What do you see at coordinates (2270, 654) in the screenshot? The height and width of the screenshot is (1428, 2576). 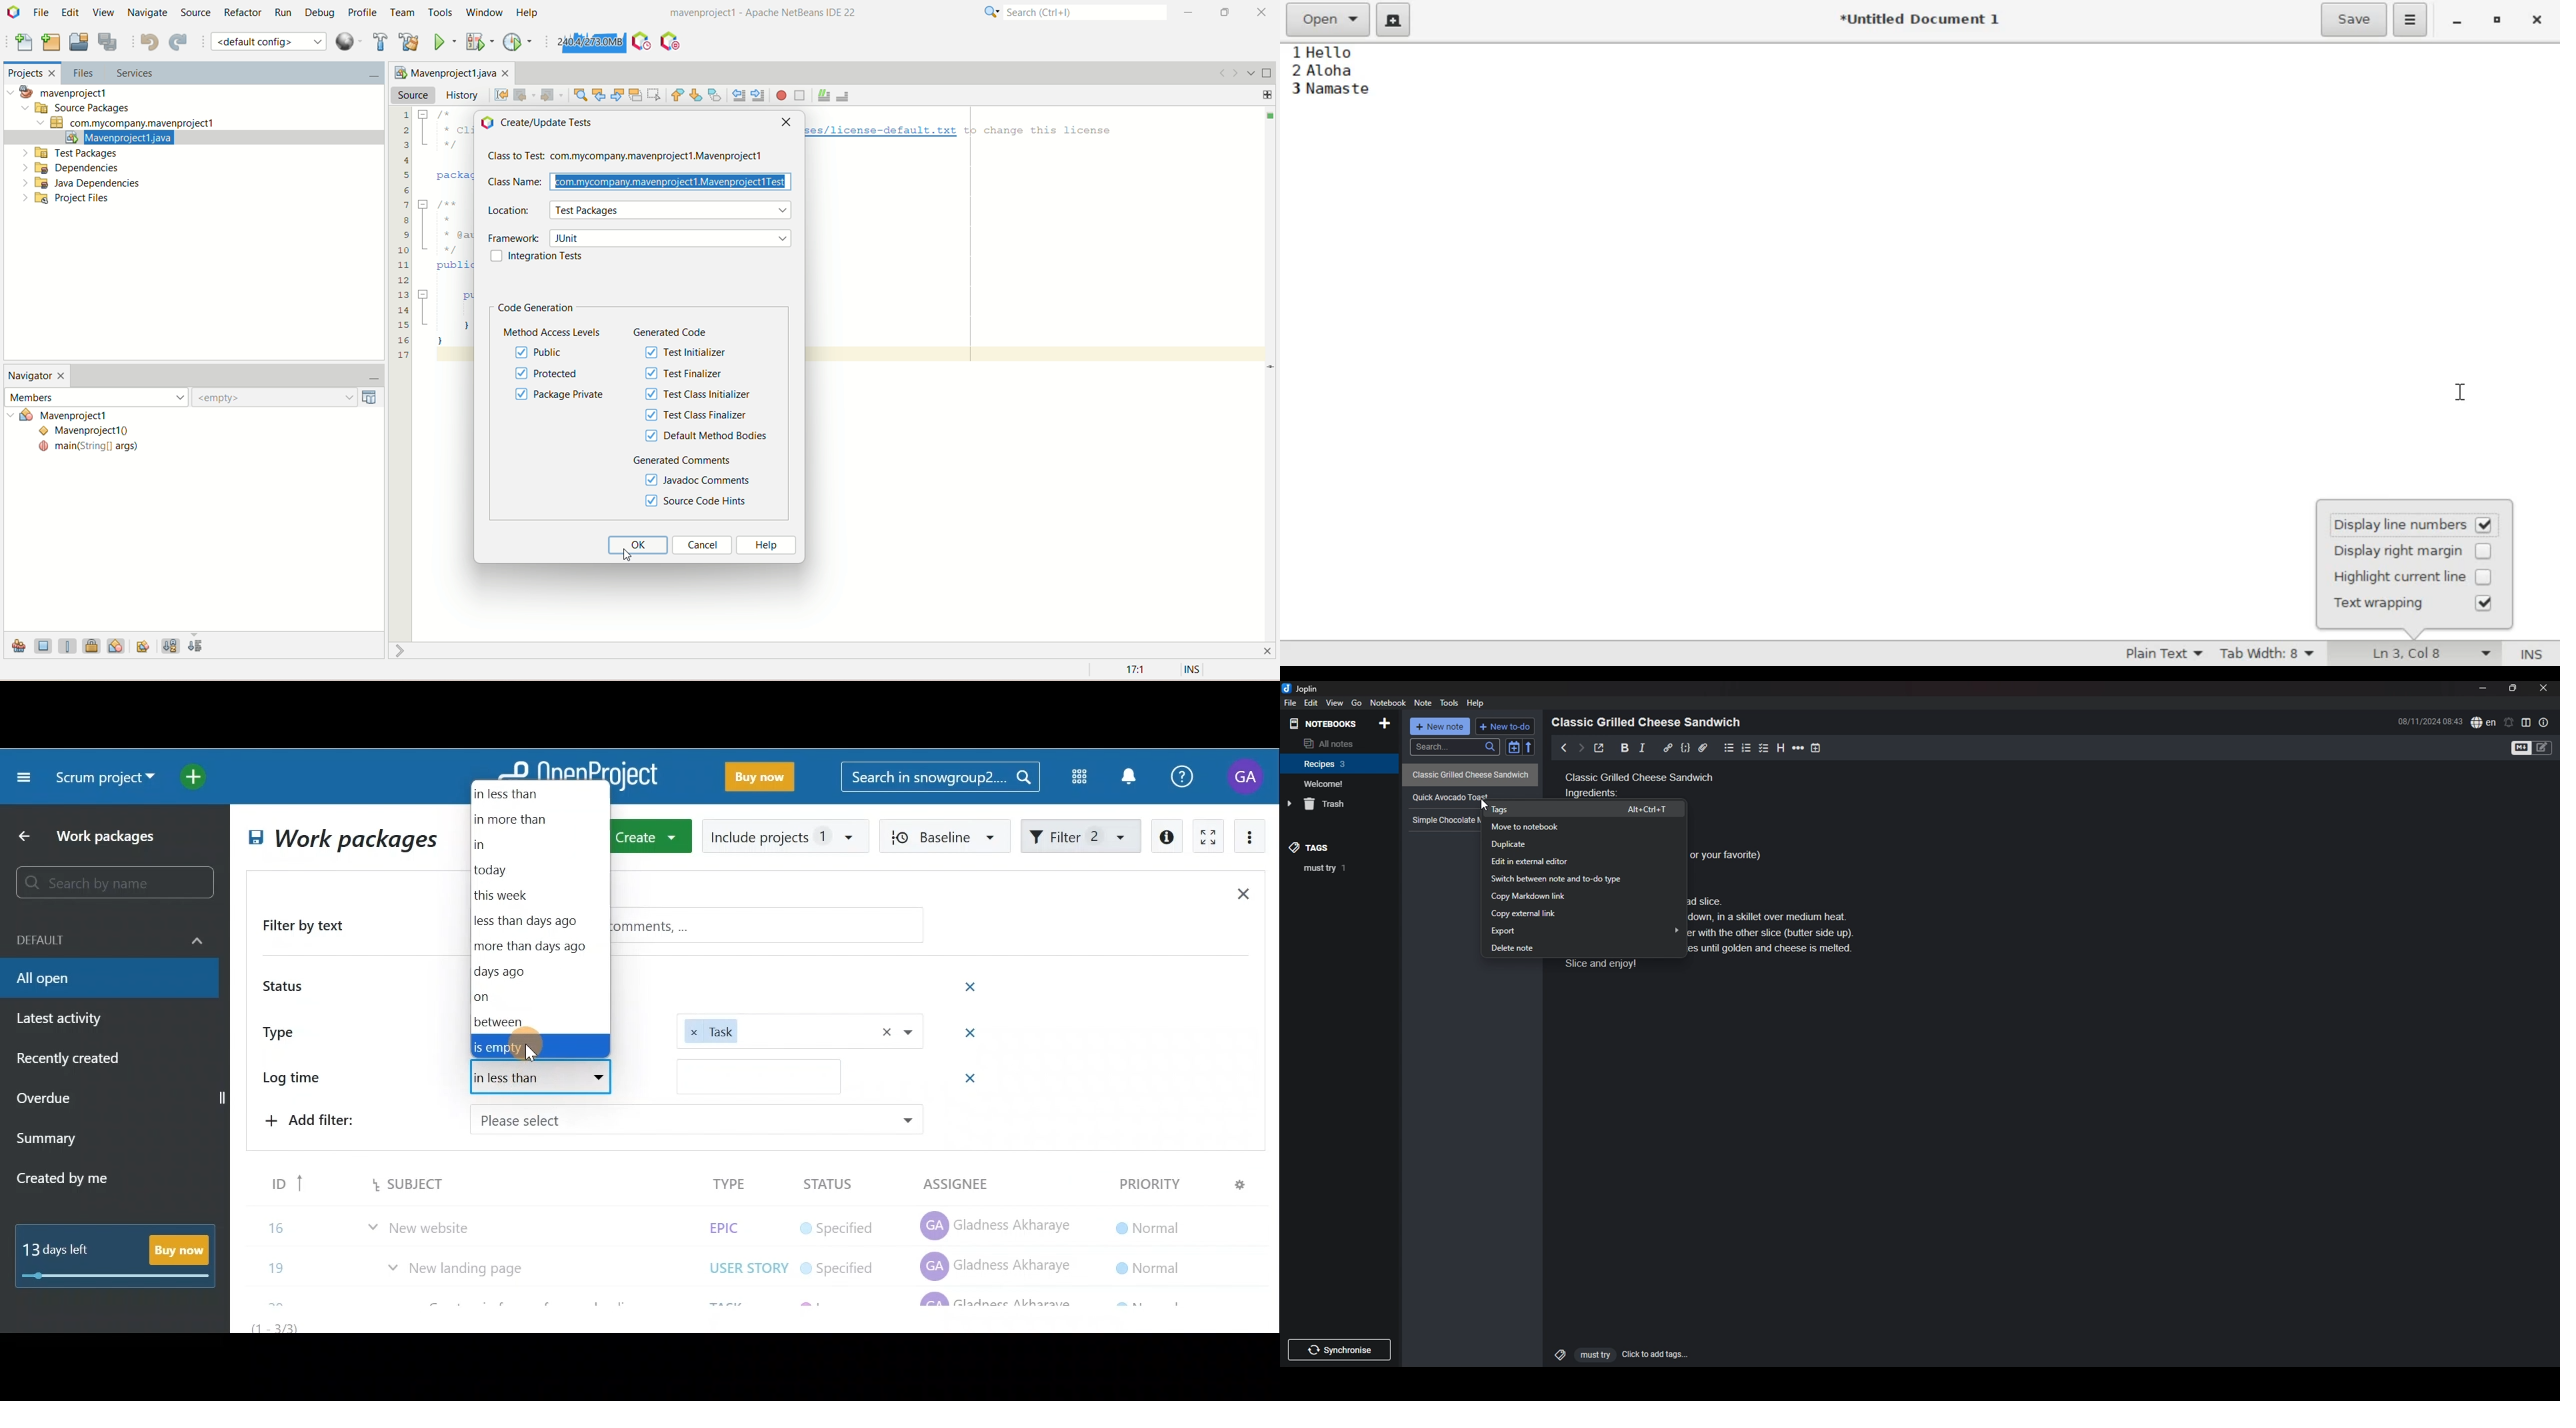 I see `Tab Width` at bounding box center [2270, 654].